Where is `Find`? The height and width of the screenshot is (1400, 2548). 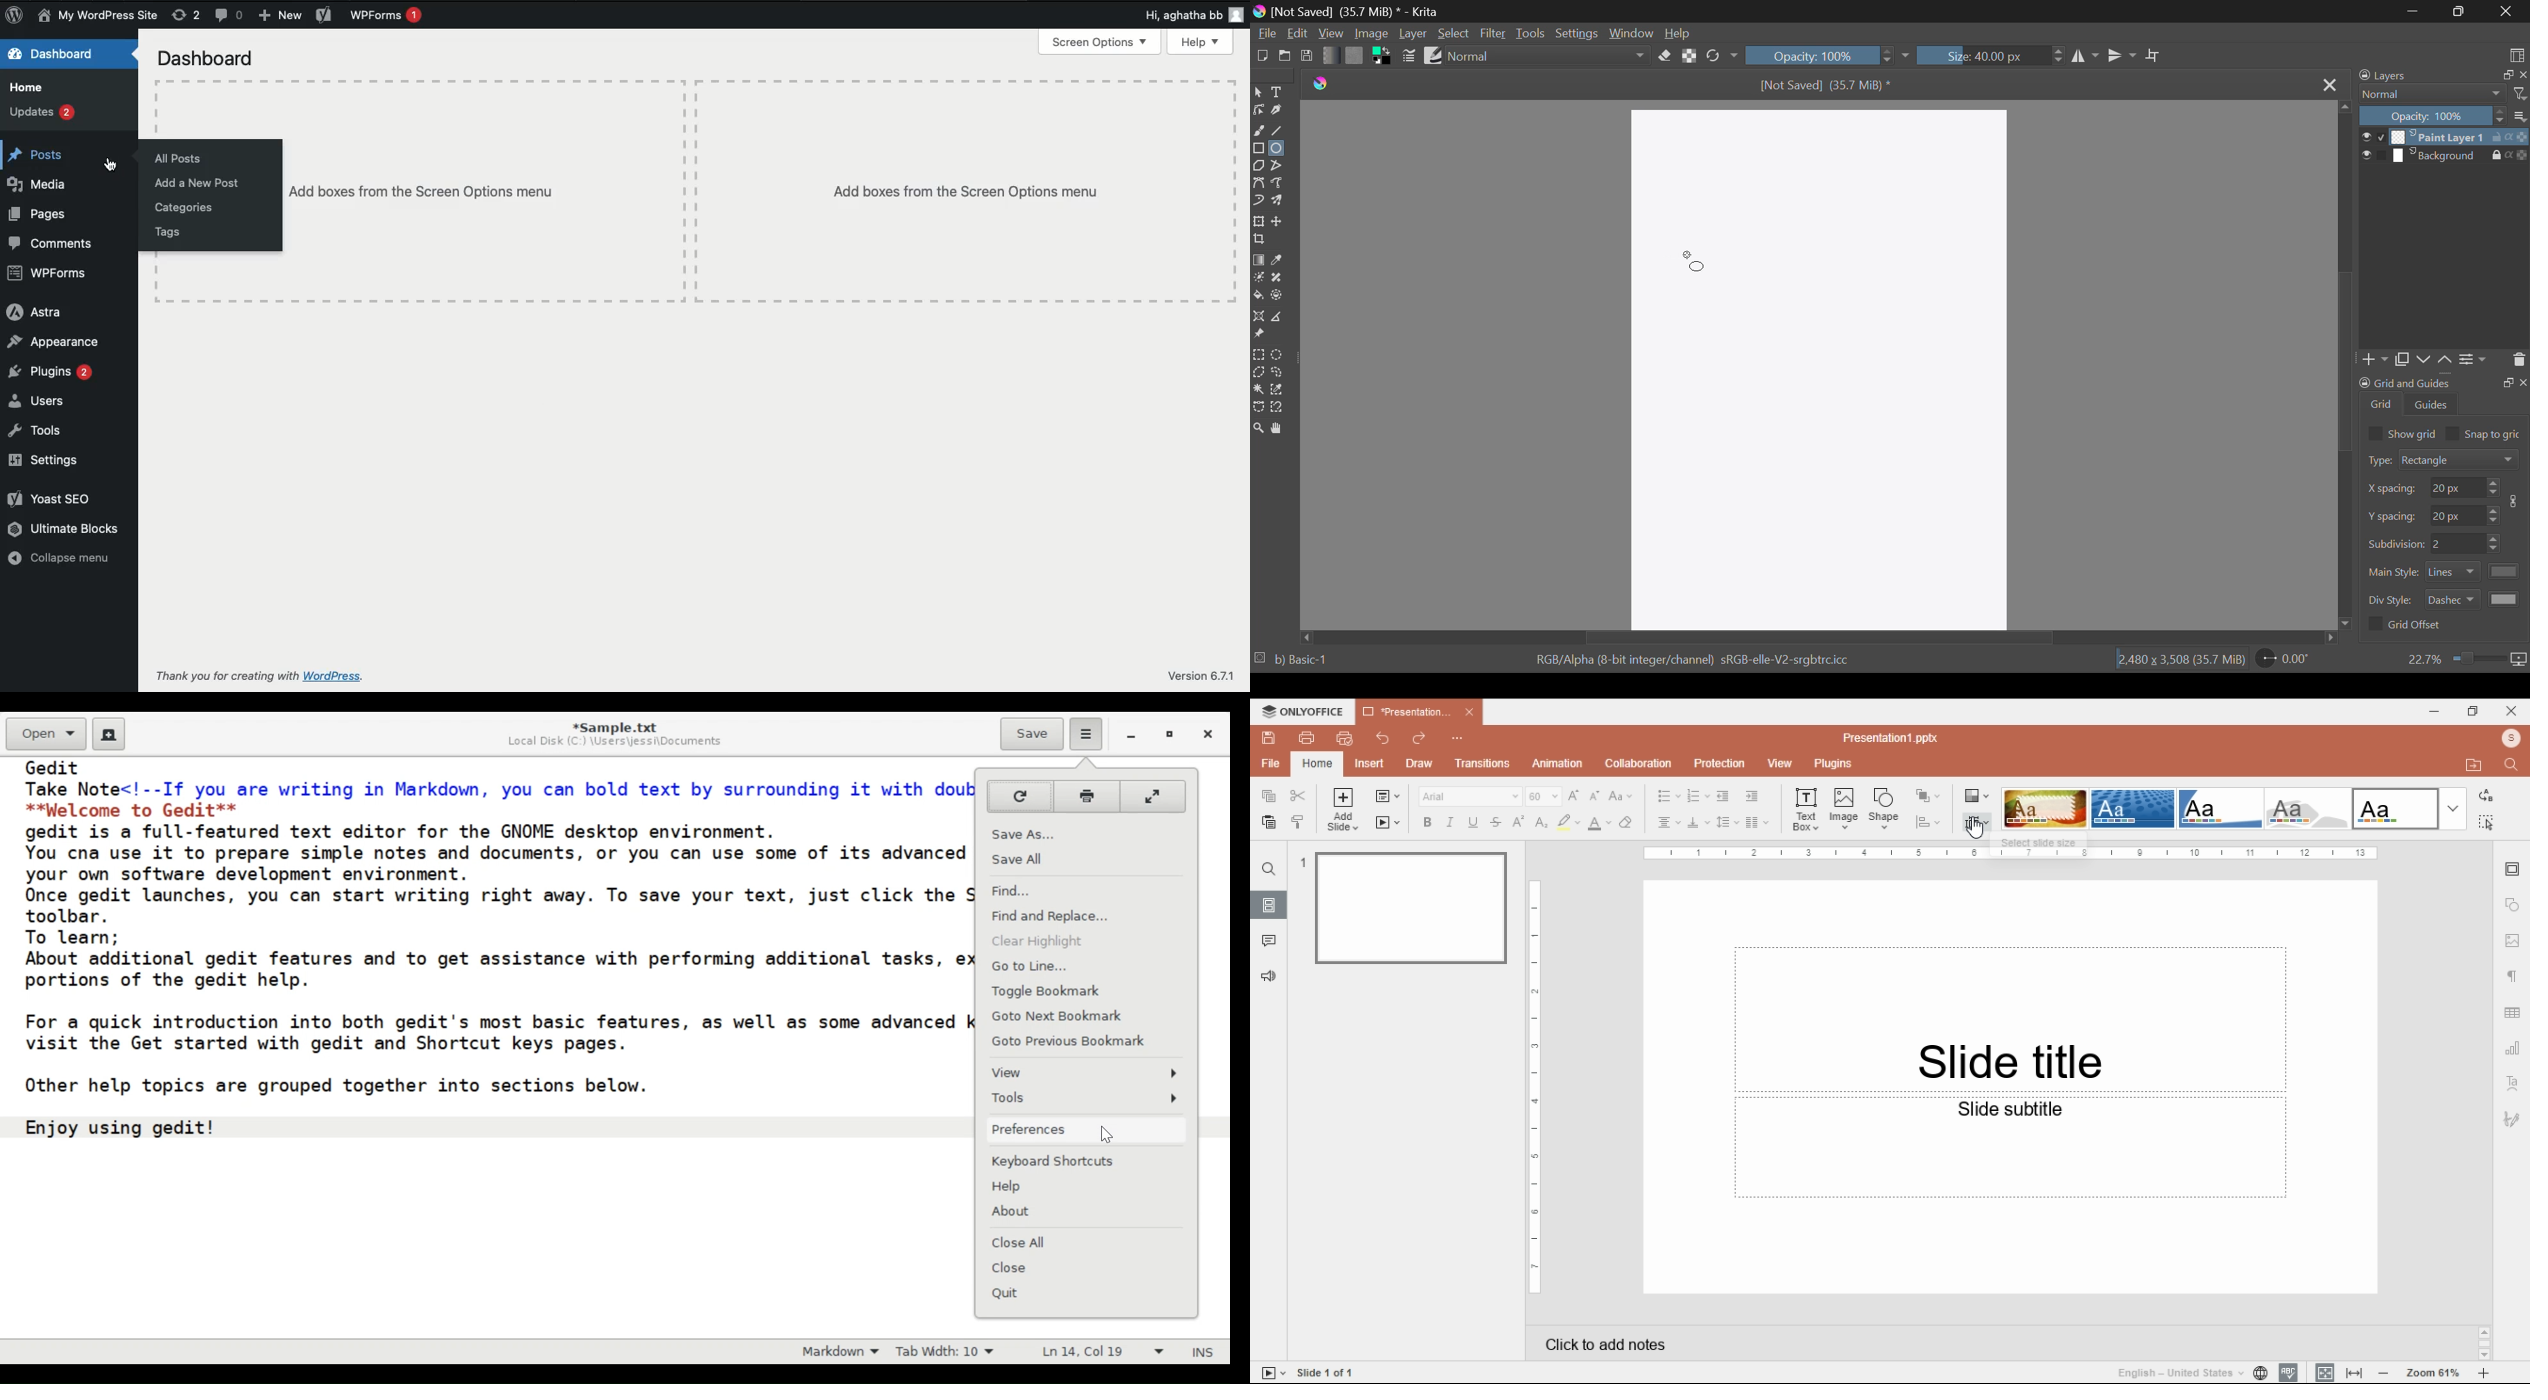 Find is located at coordinates (1083, 890).